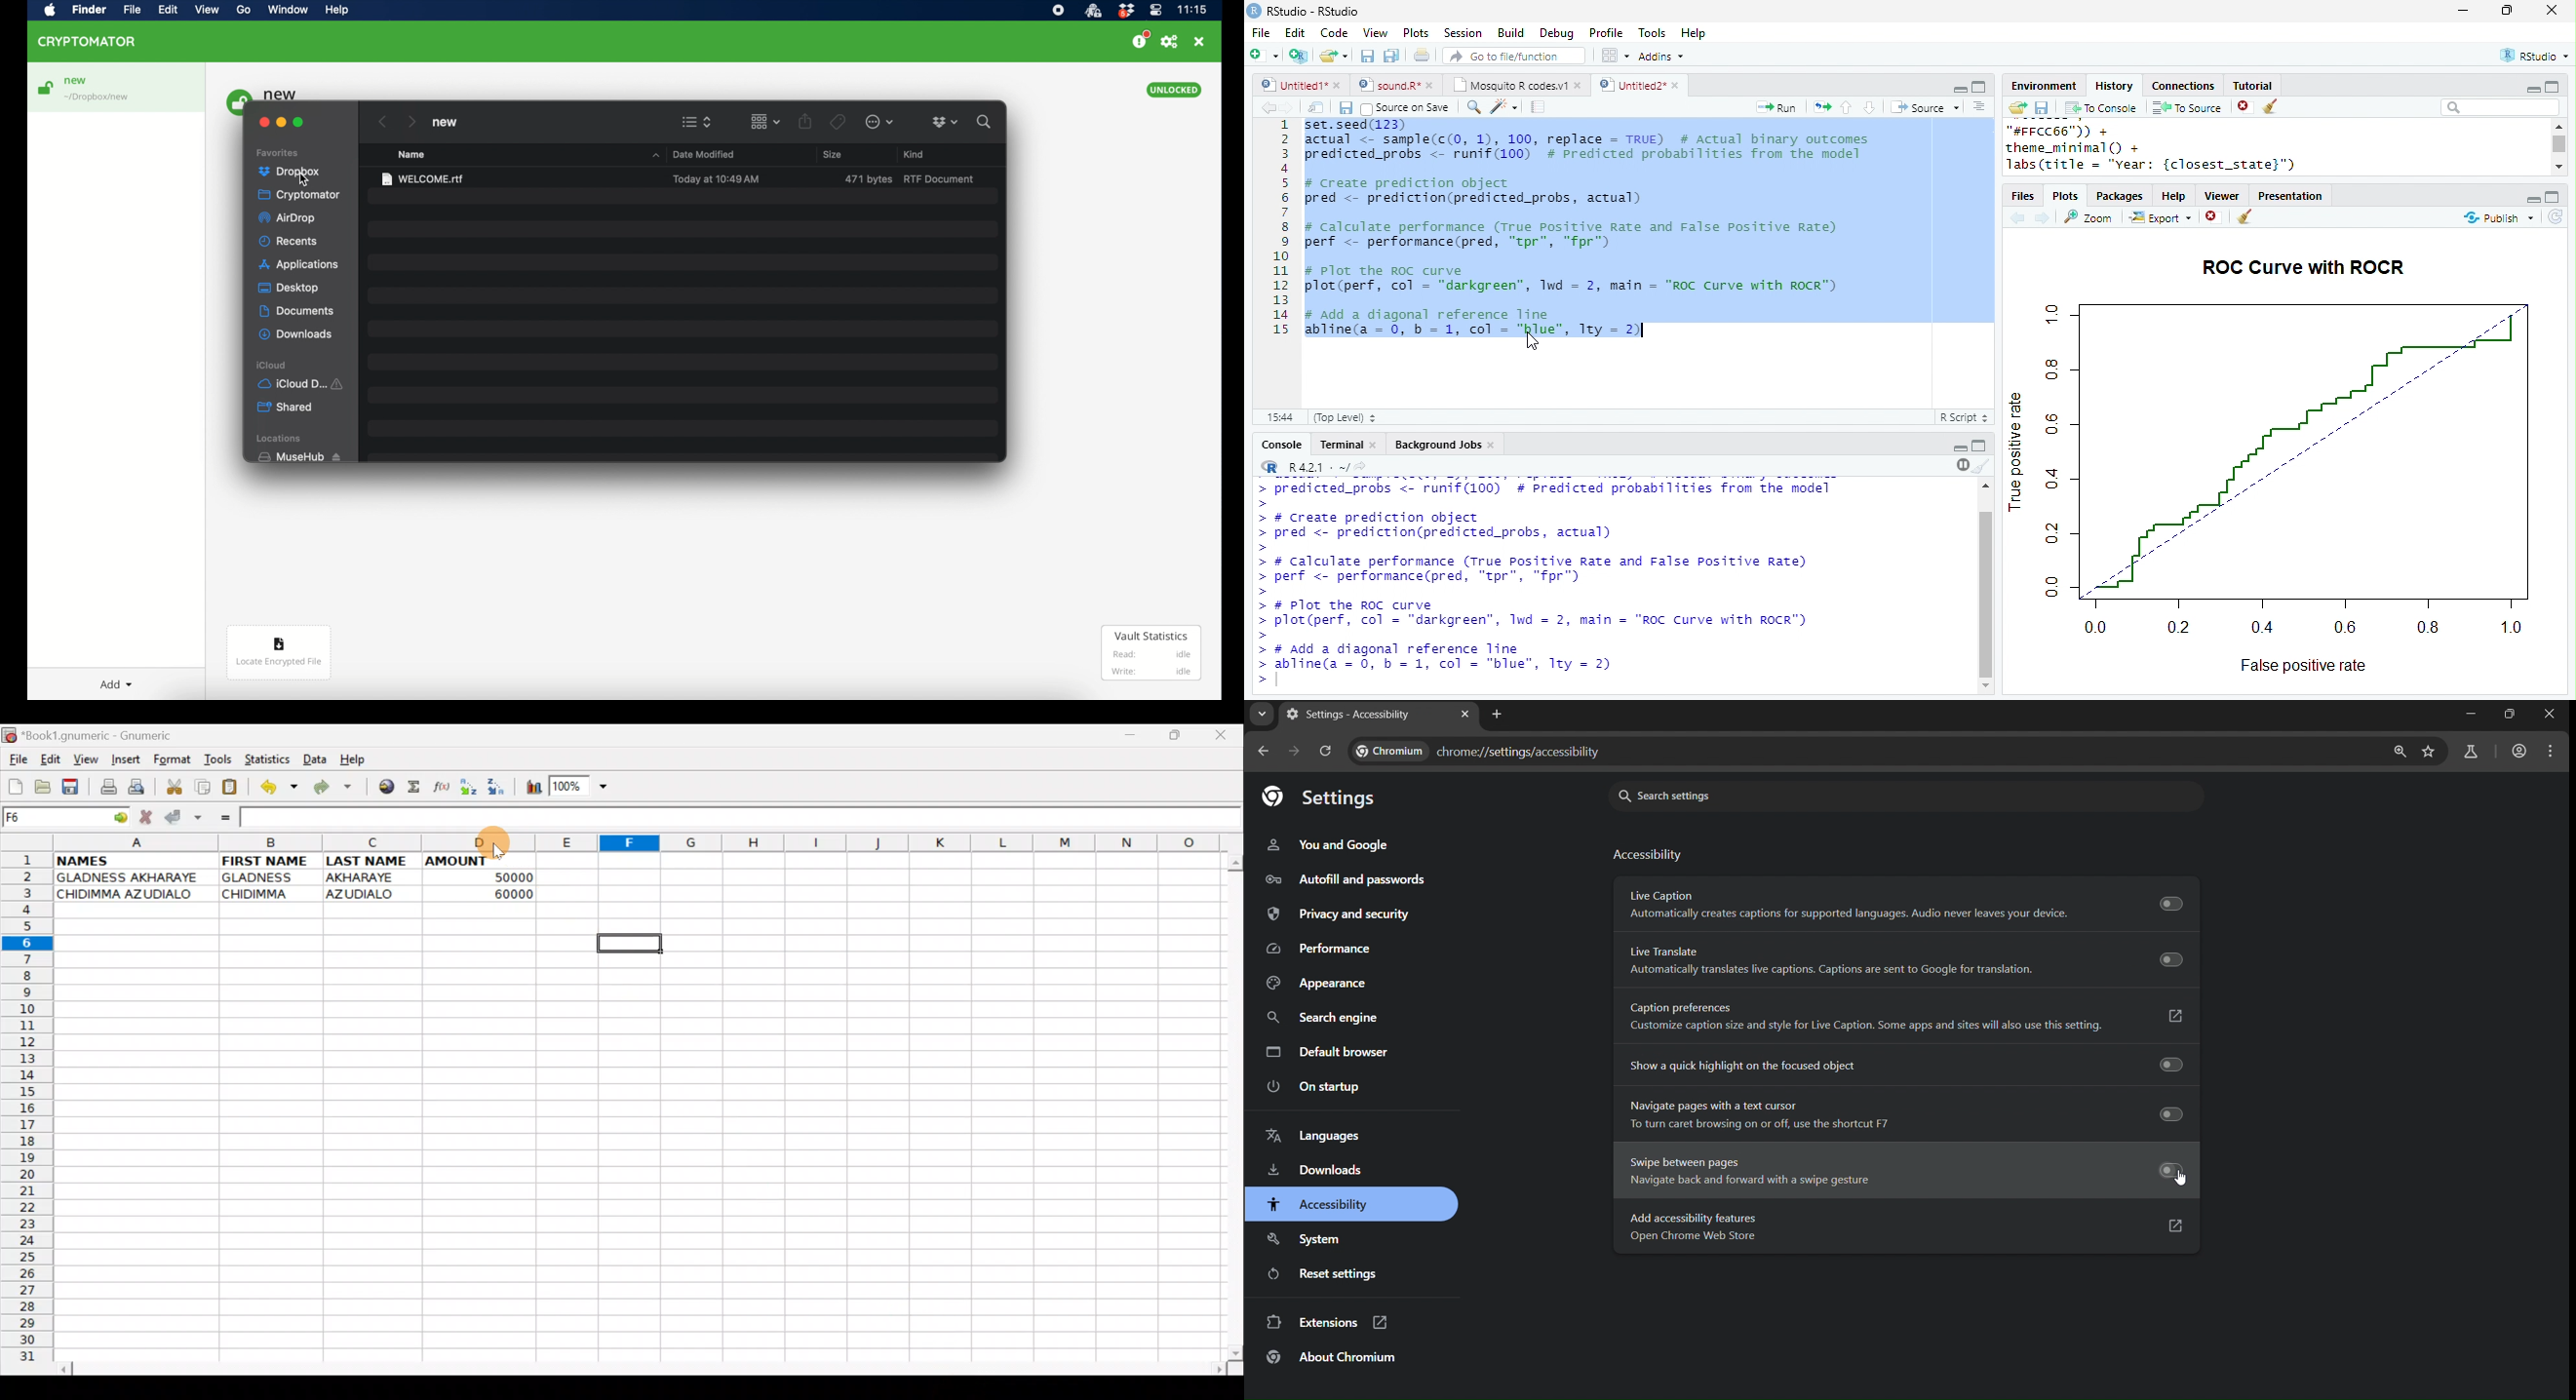  I want to click on Tools, so click(214, 760).